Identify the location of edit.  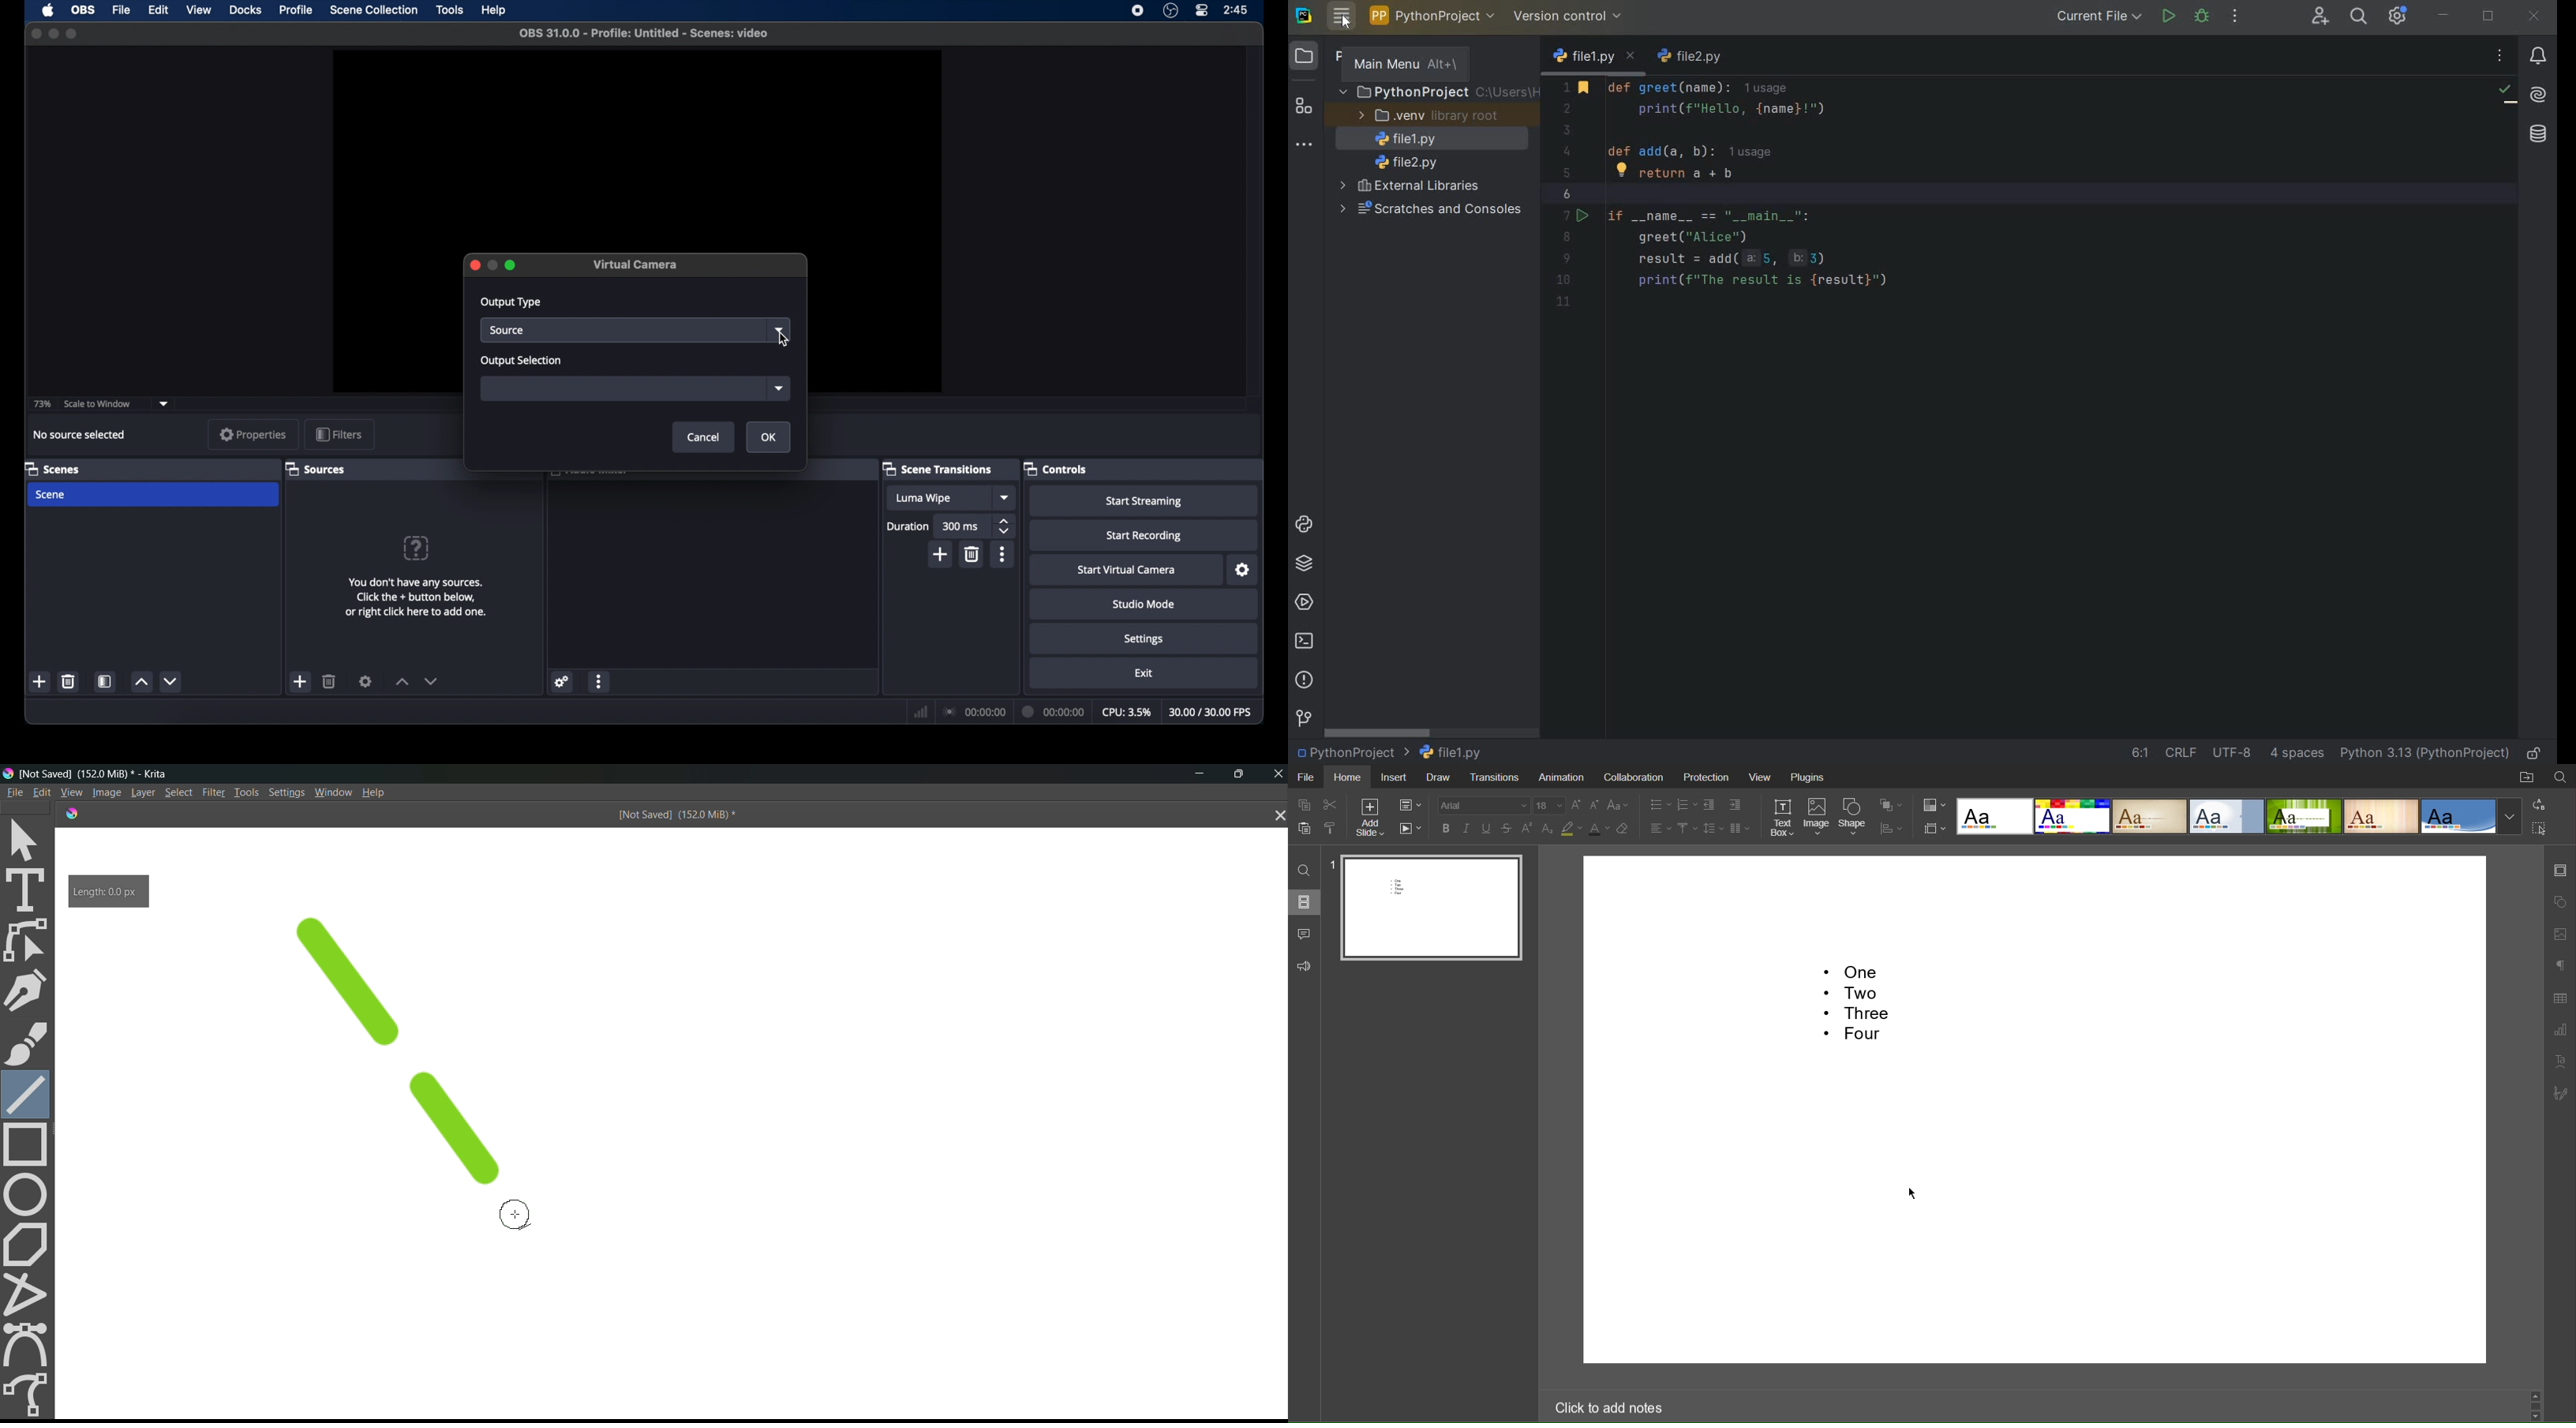
(158, 9).